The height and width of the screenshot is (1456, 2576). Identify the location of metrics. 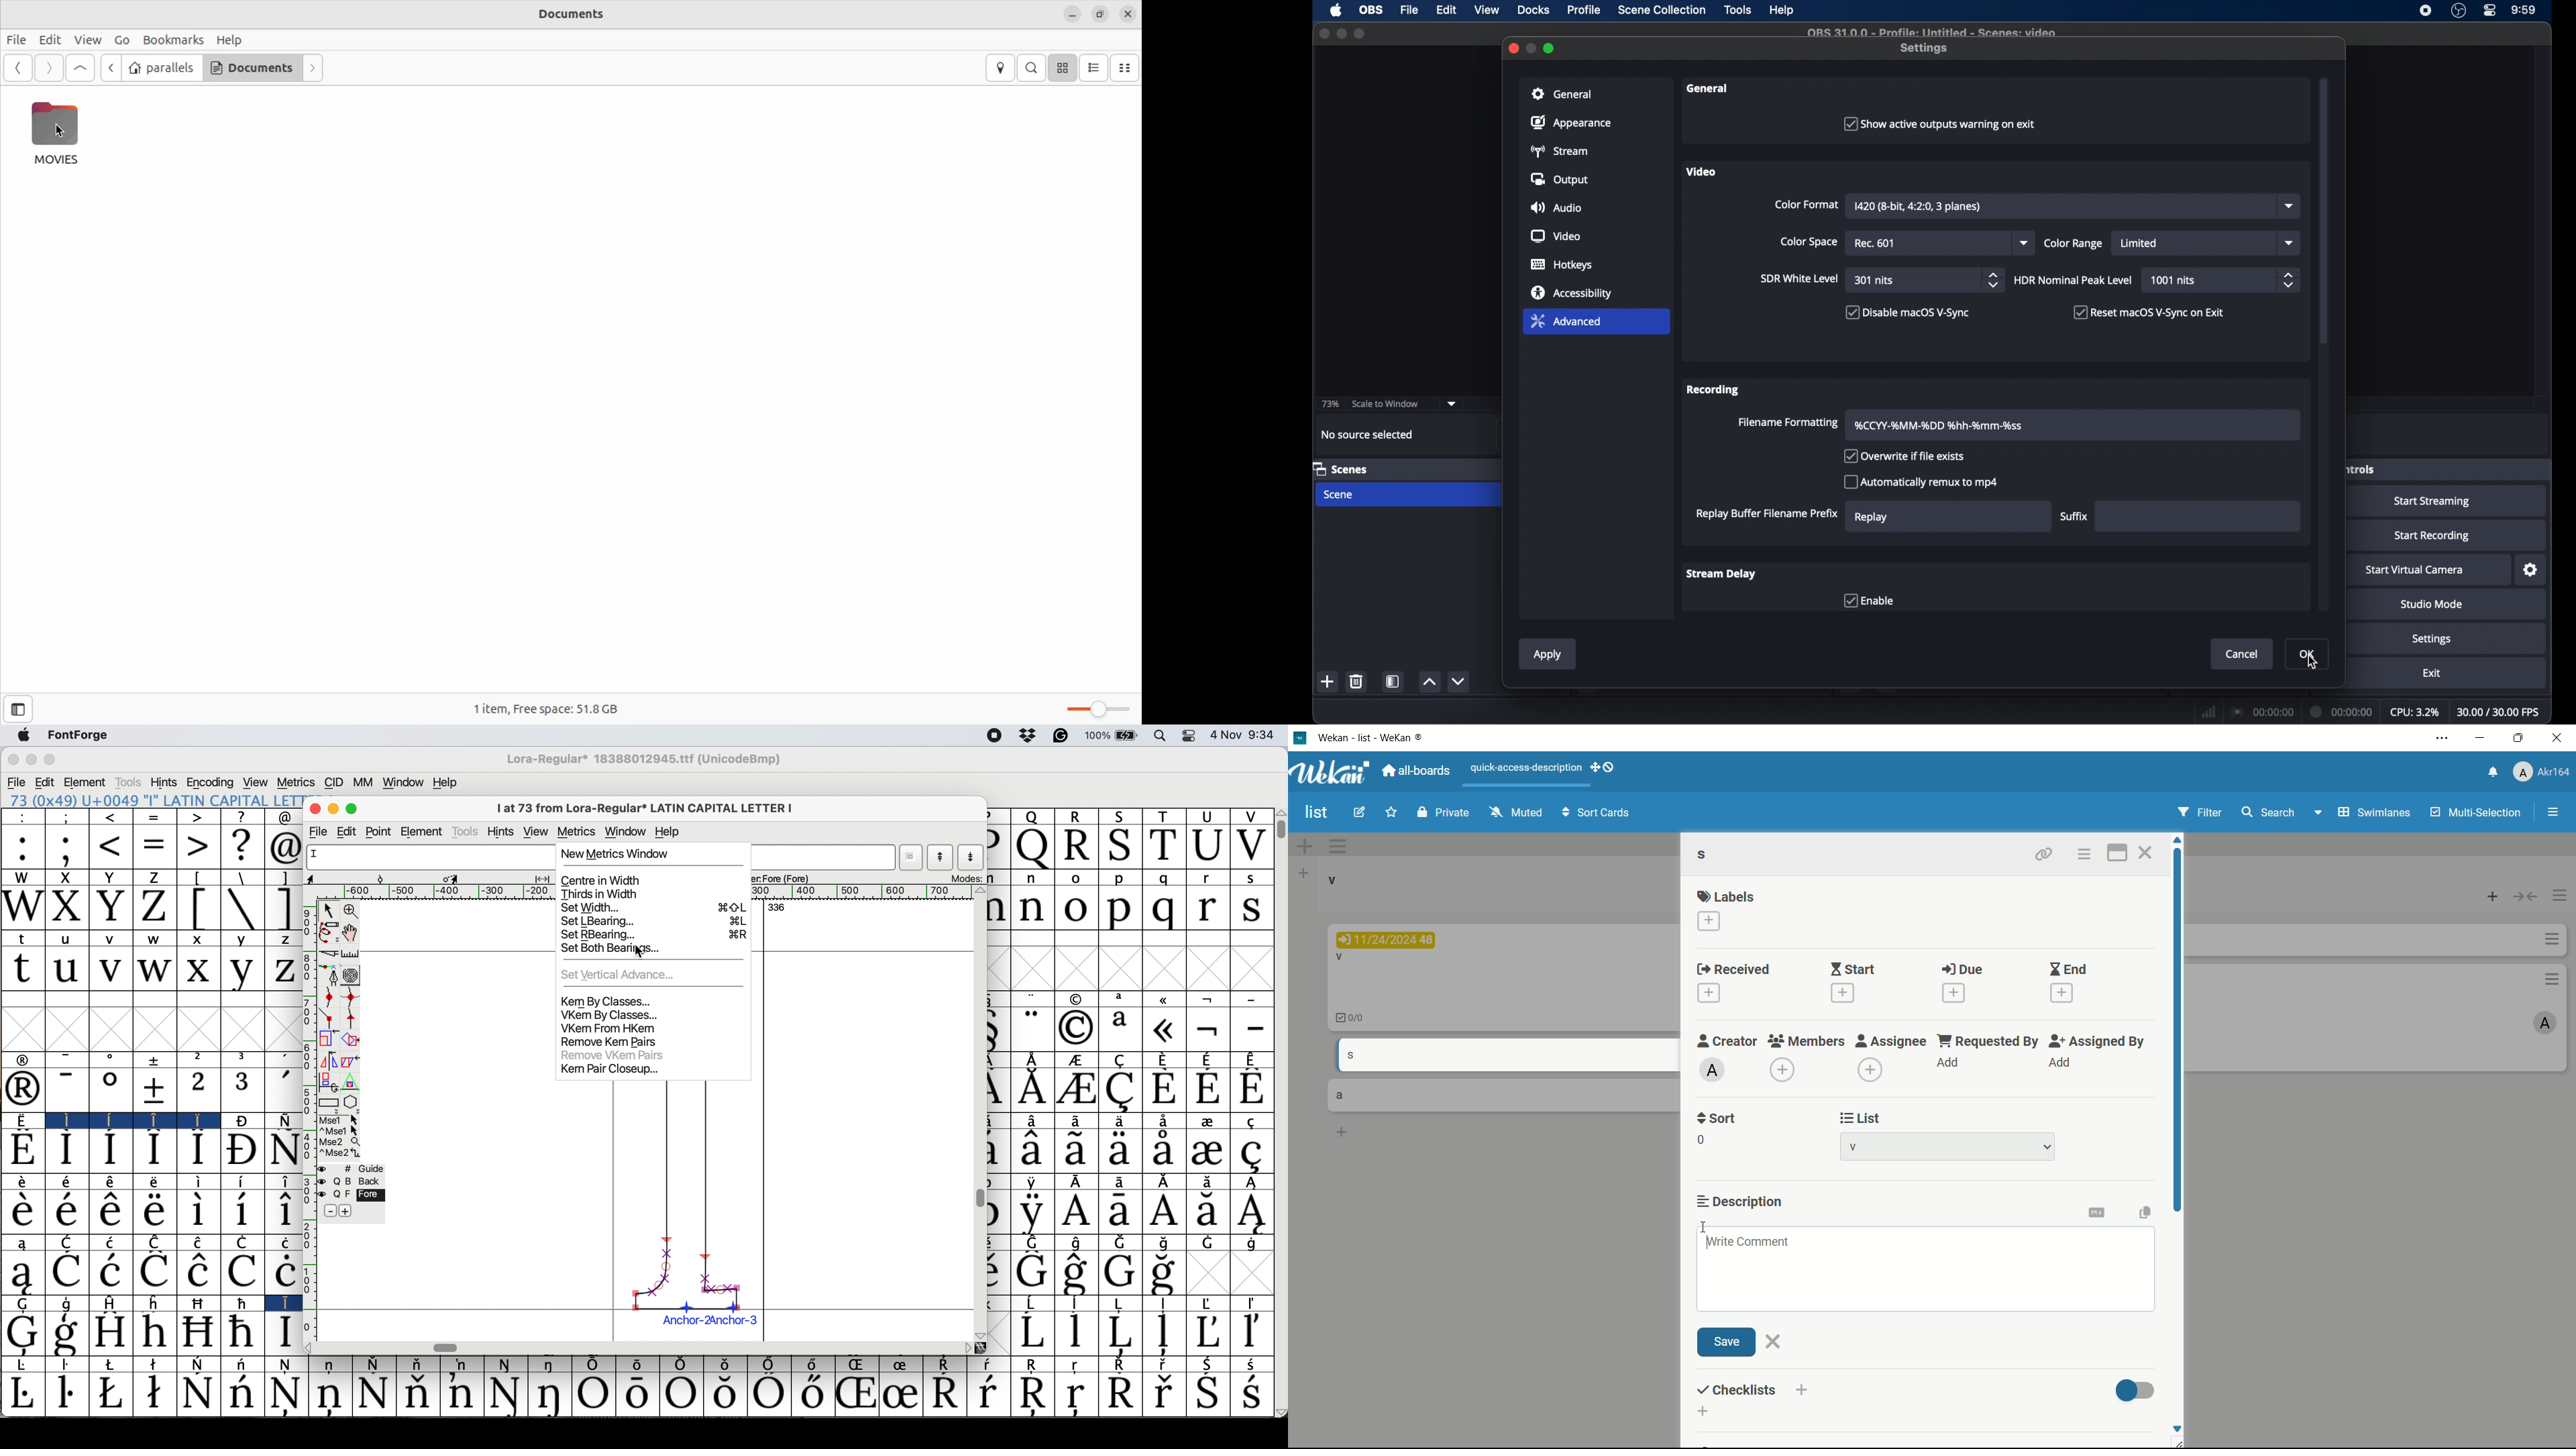
(295, 783).